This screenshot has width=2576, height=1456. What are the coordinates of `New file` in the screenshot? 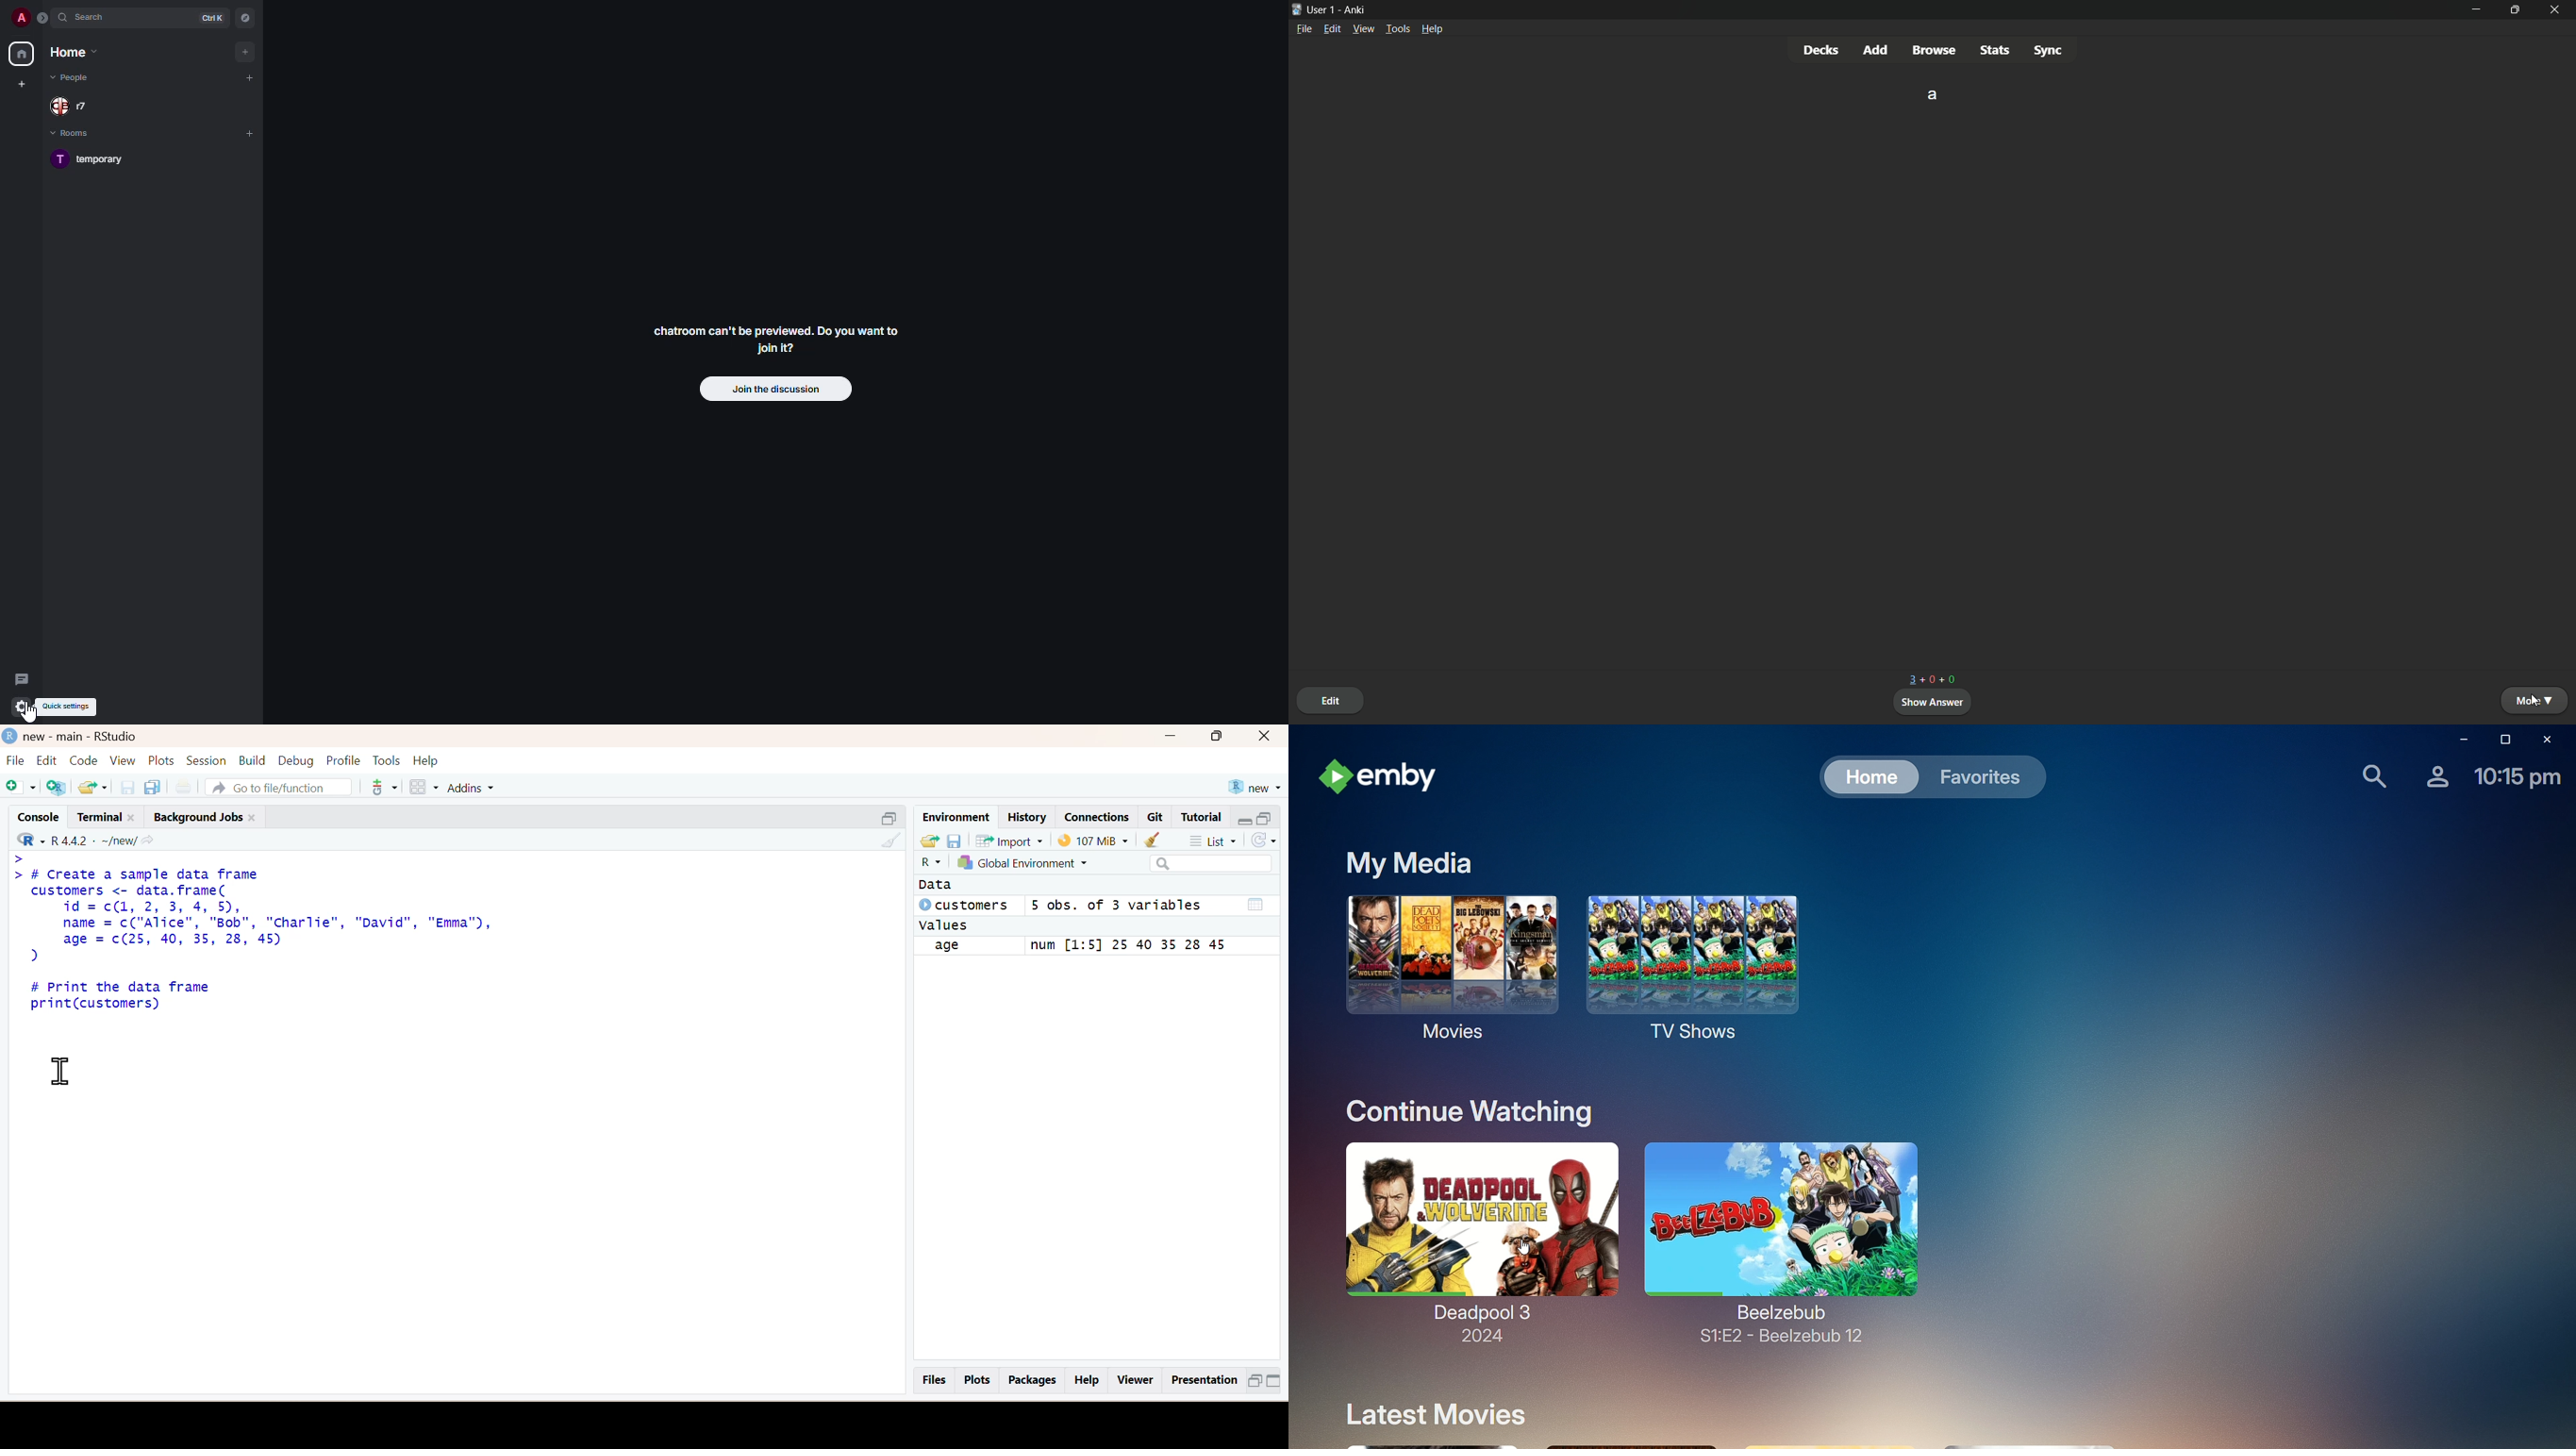 It's located at (21, 787).